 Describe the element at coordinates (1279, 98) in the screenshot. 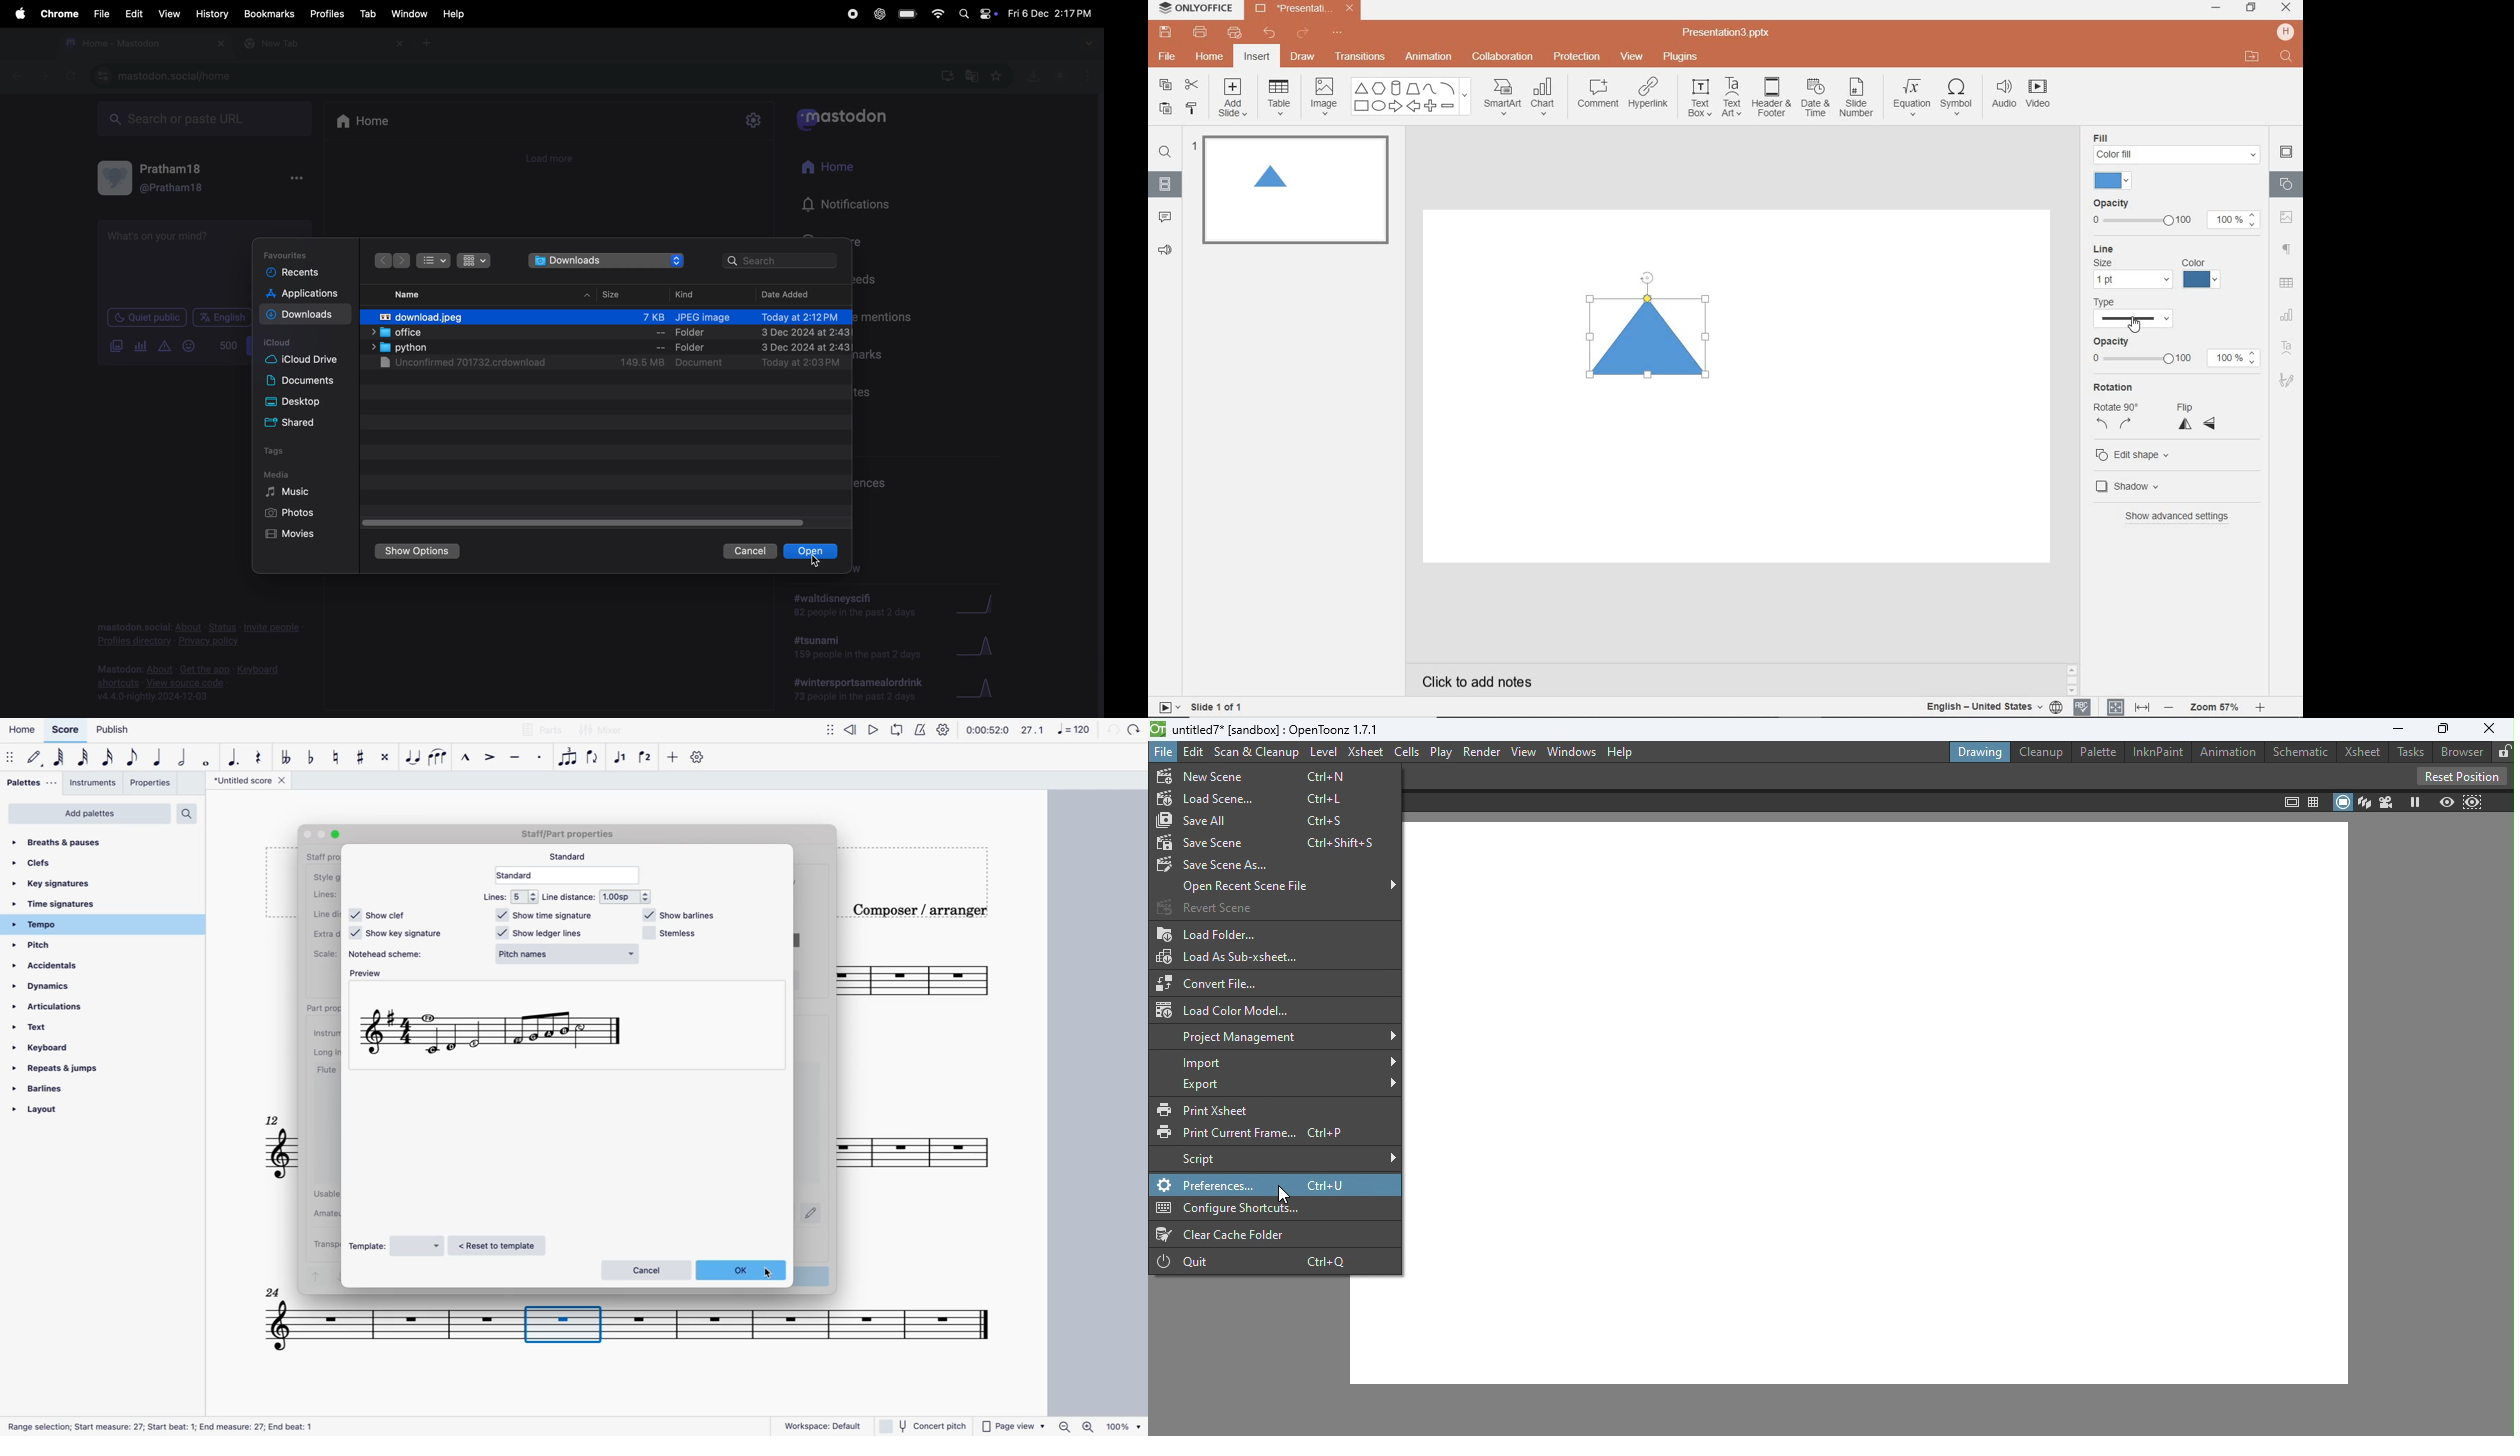

I see `TABLE` at that location.